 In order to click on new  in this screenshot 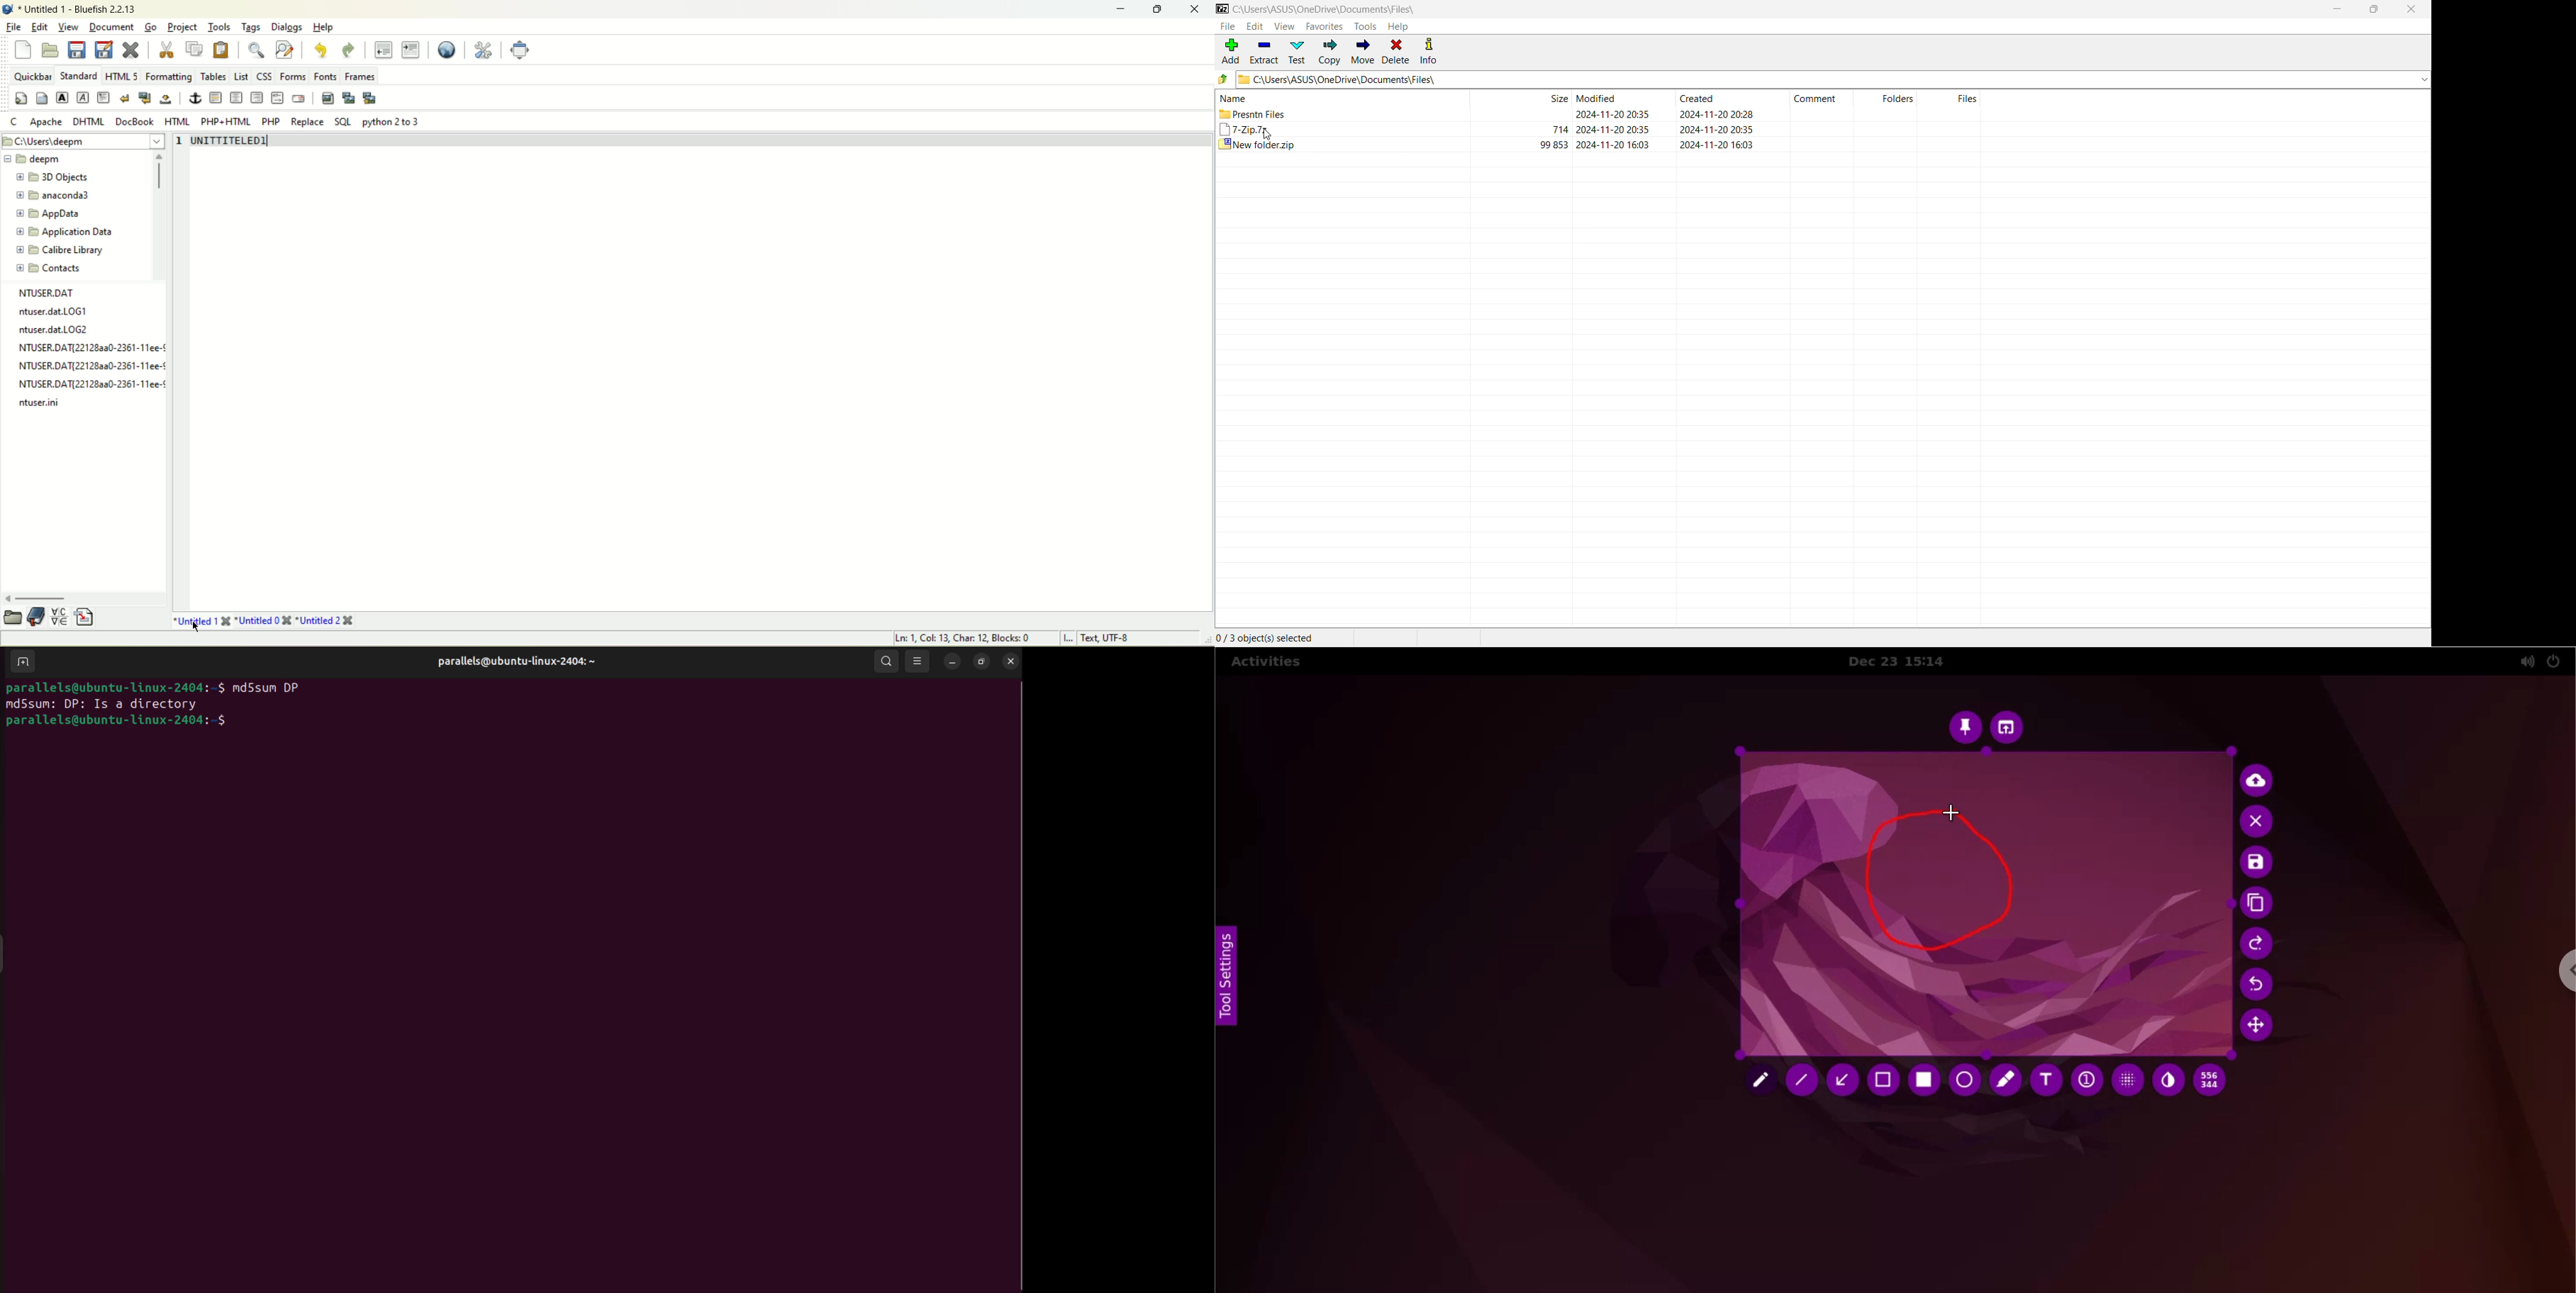, I will do `click(22, 49)`.